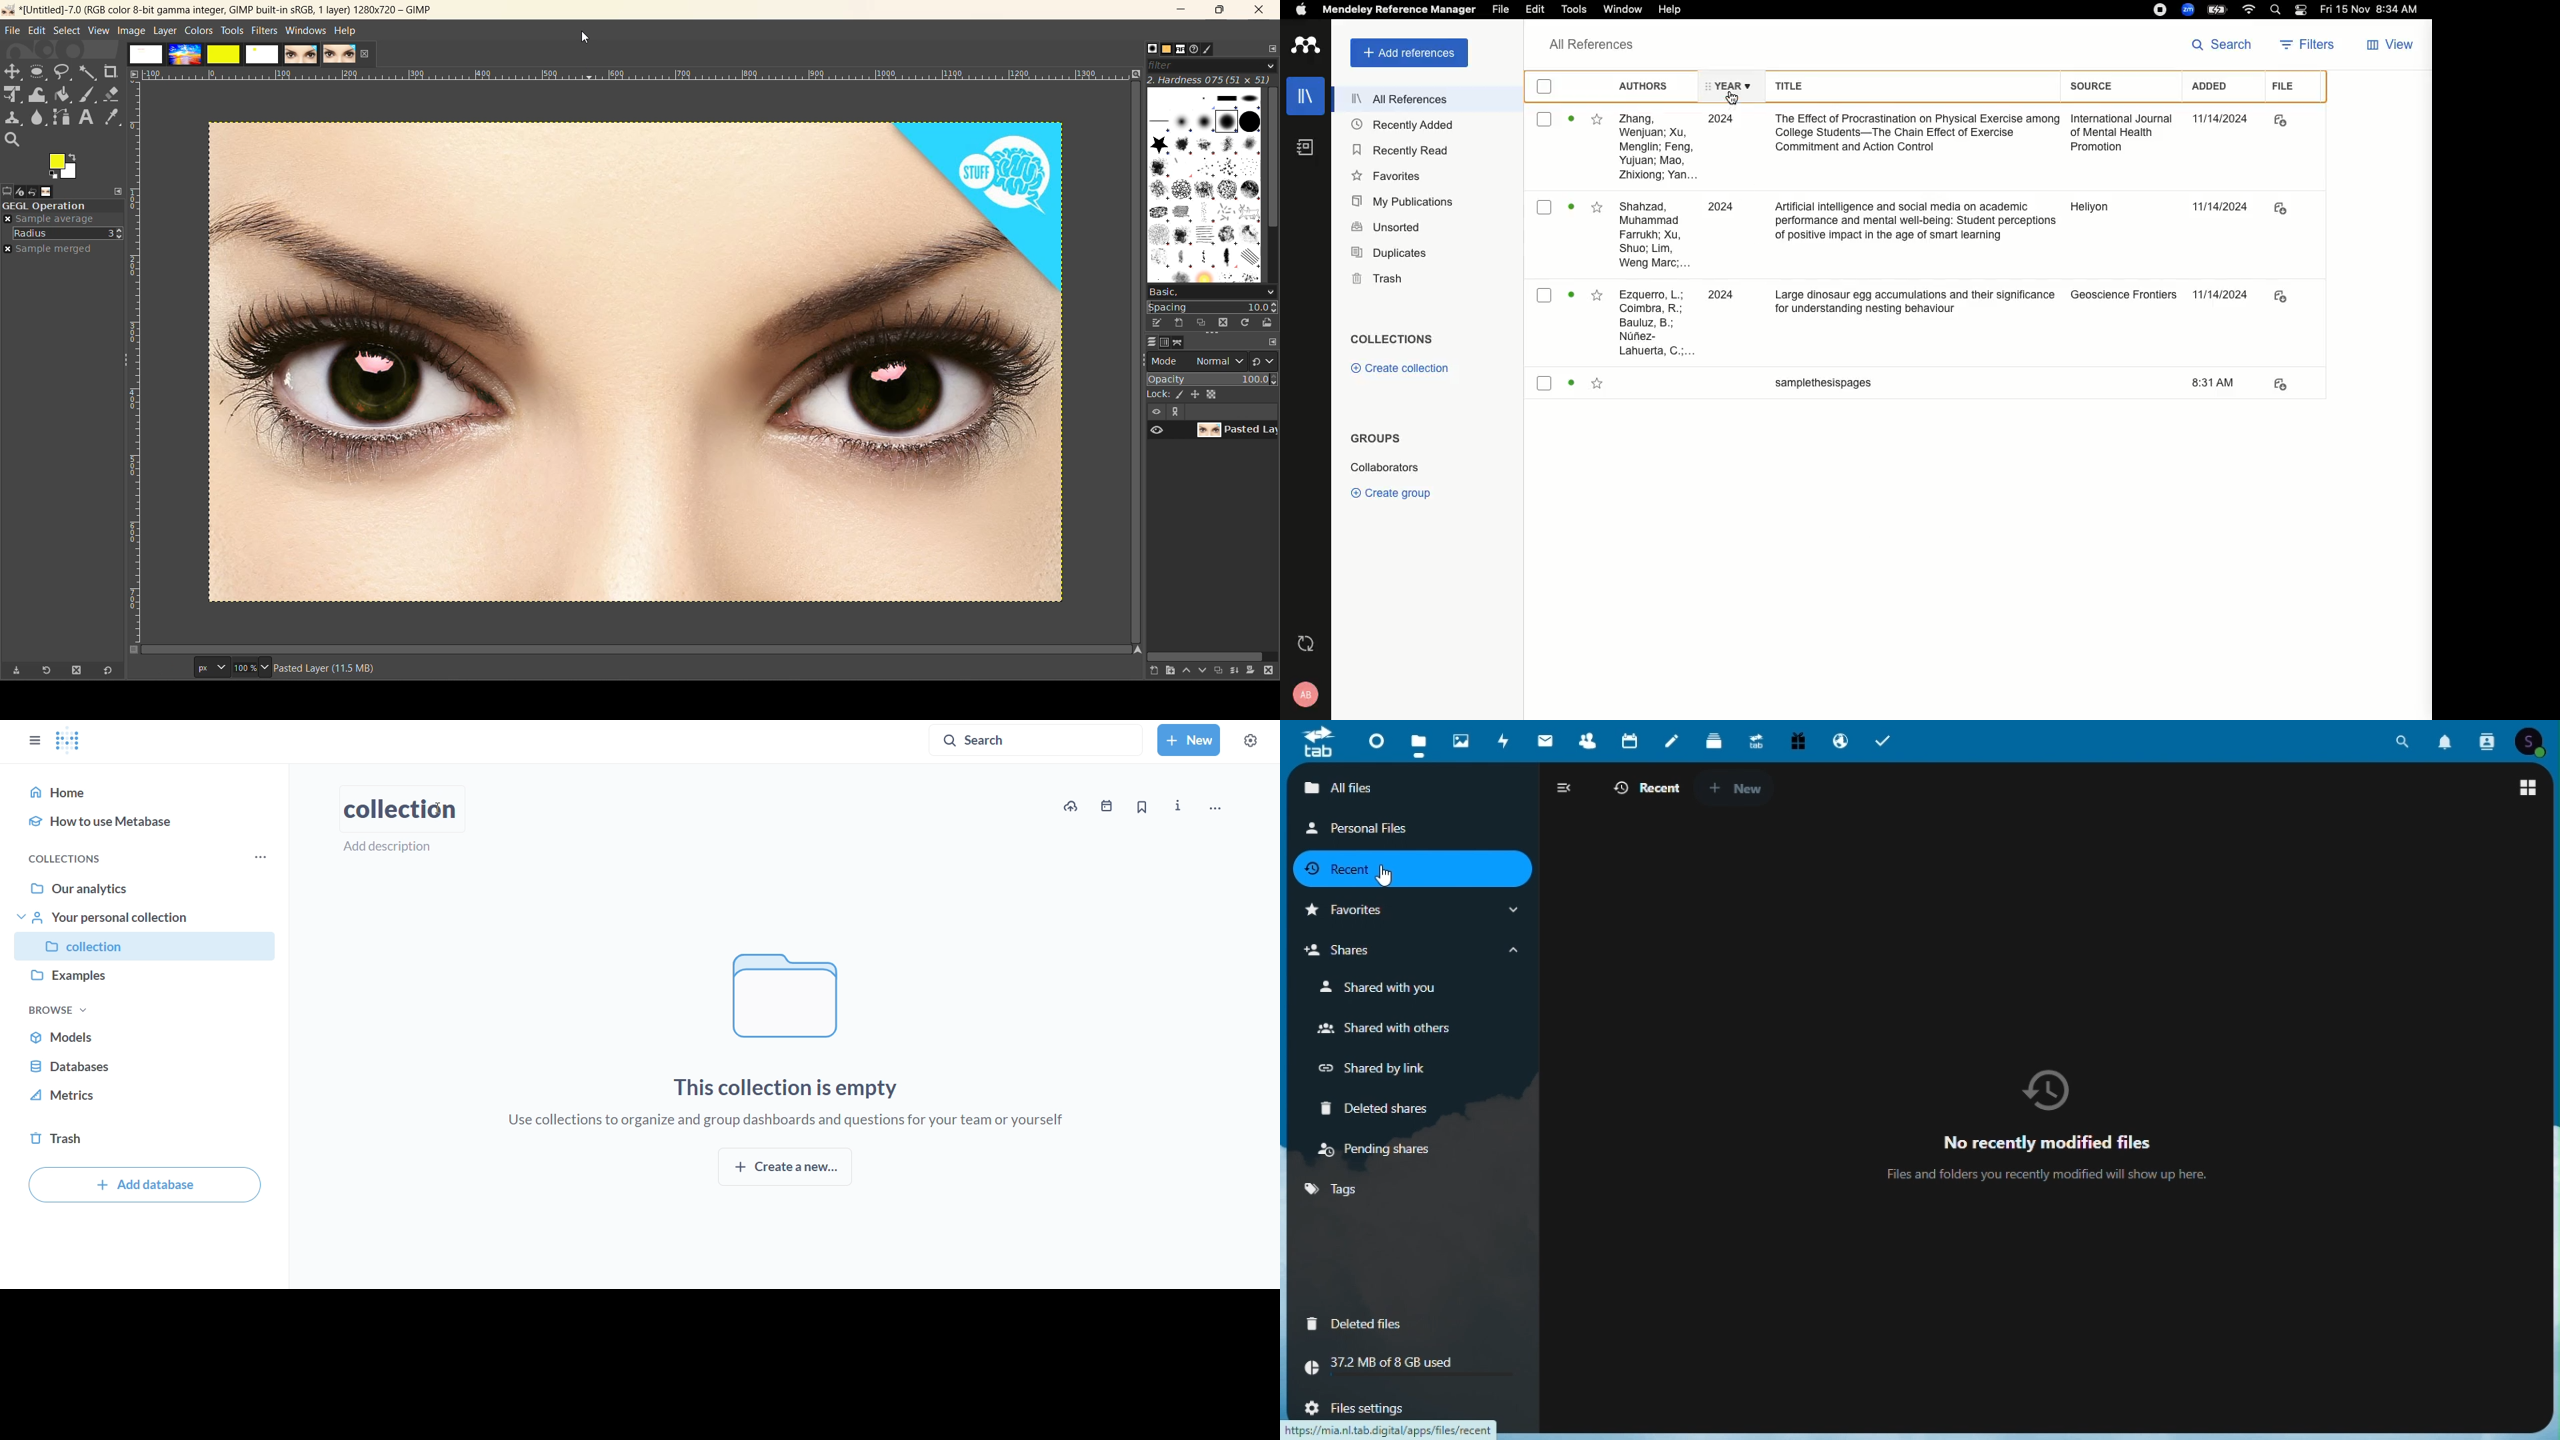 This screenshot has width=2576, height=1456. I want to click on title label, so click(1904, 84).